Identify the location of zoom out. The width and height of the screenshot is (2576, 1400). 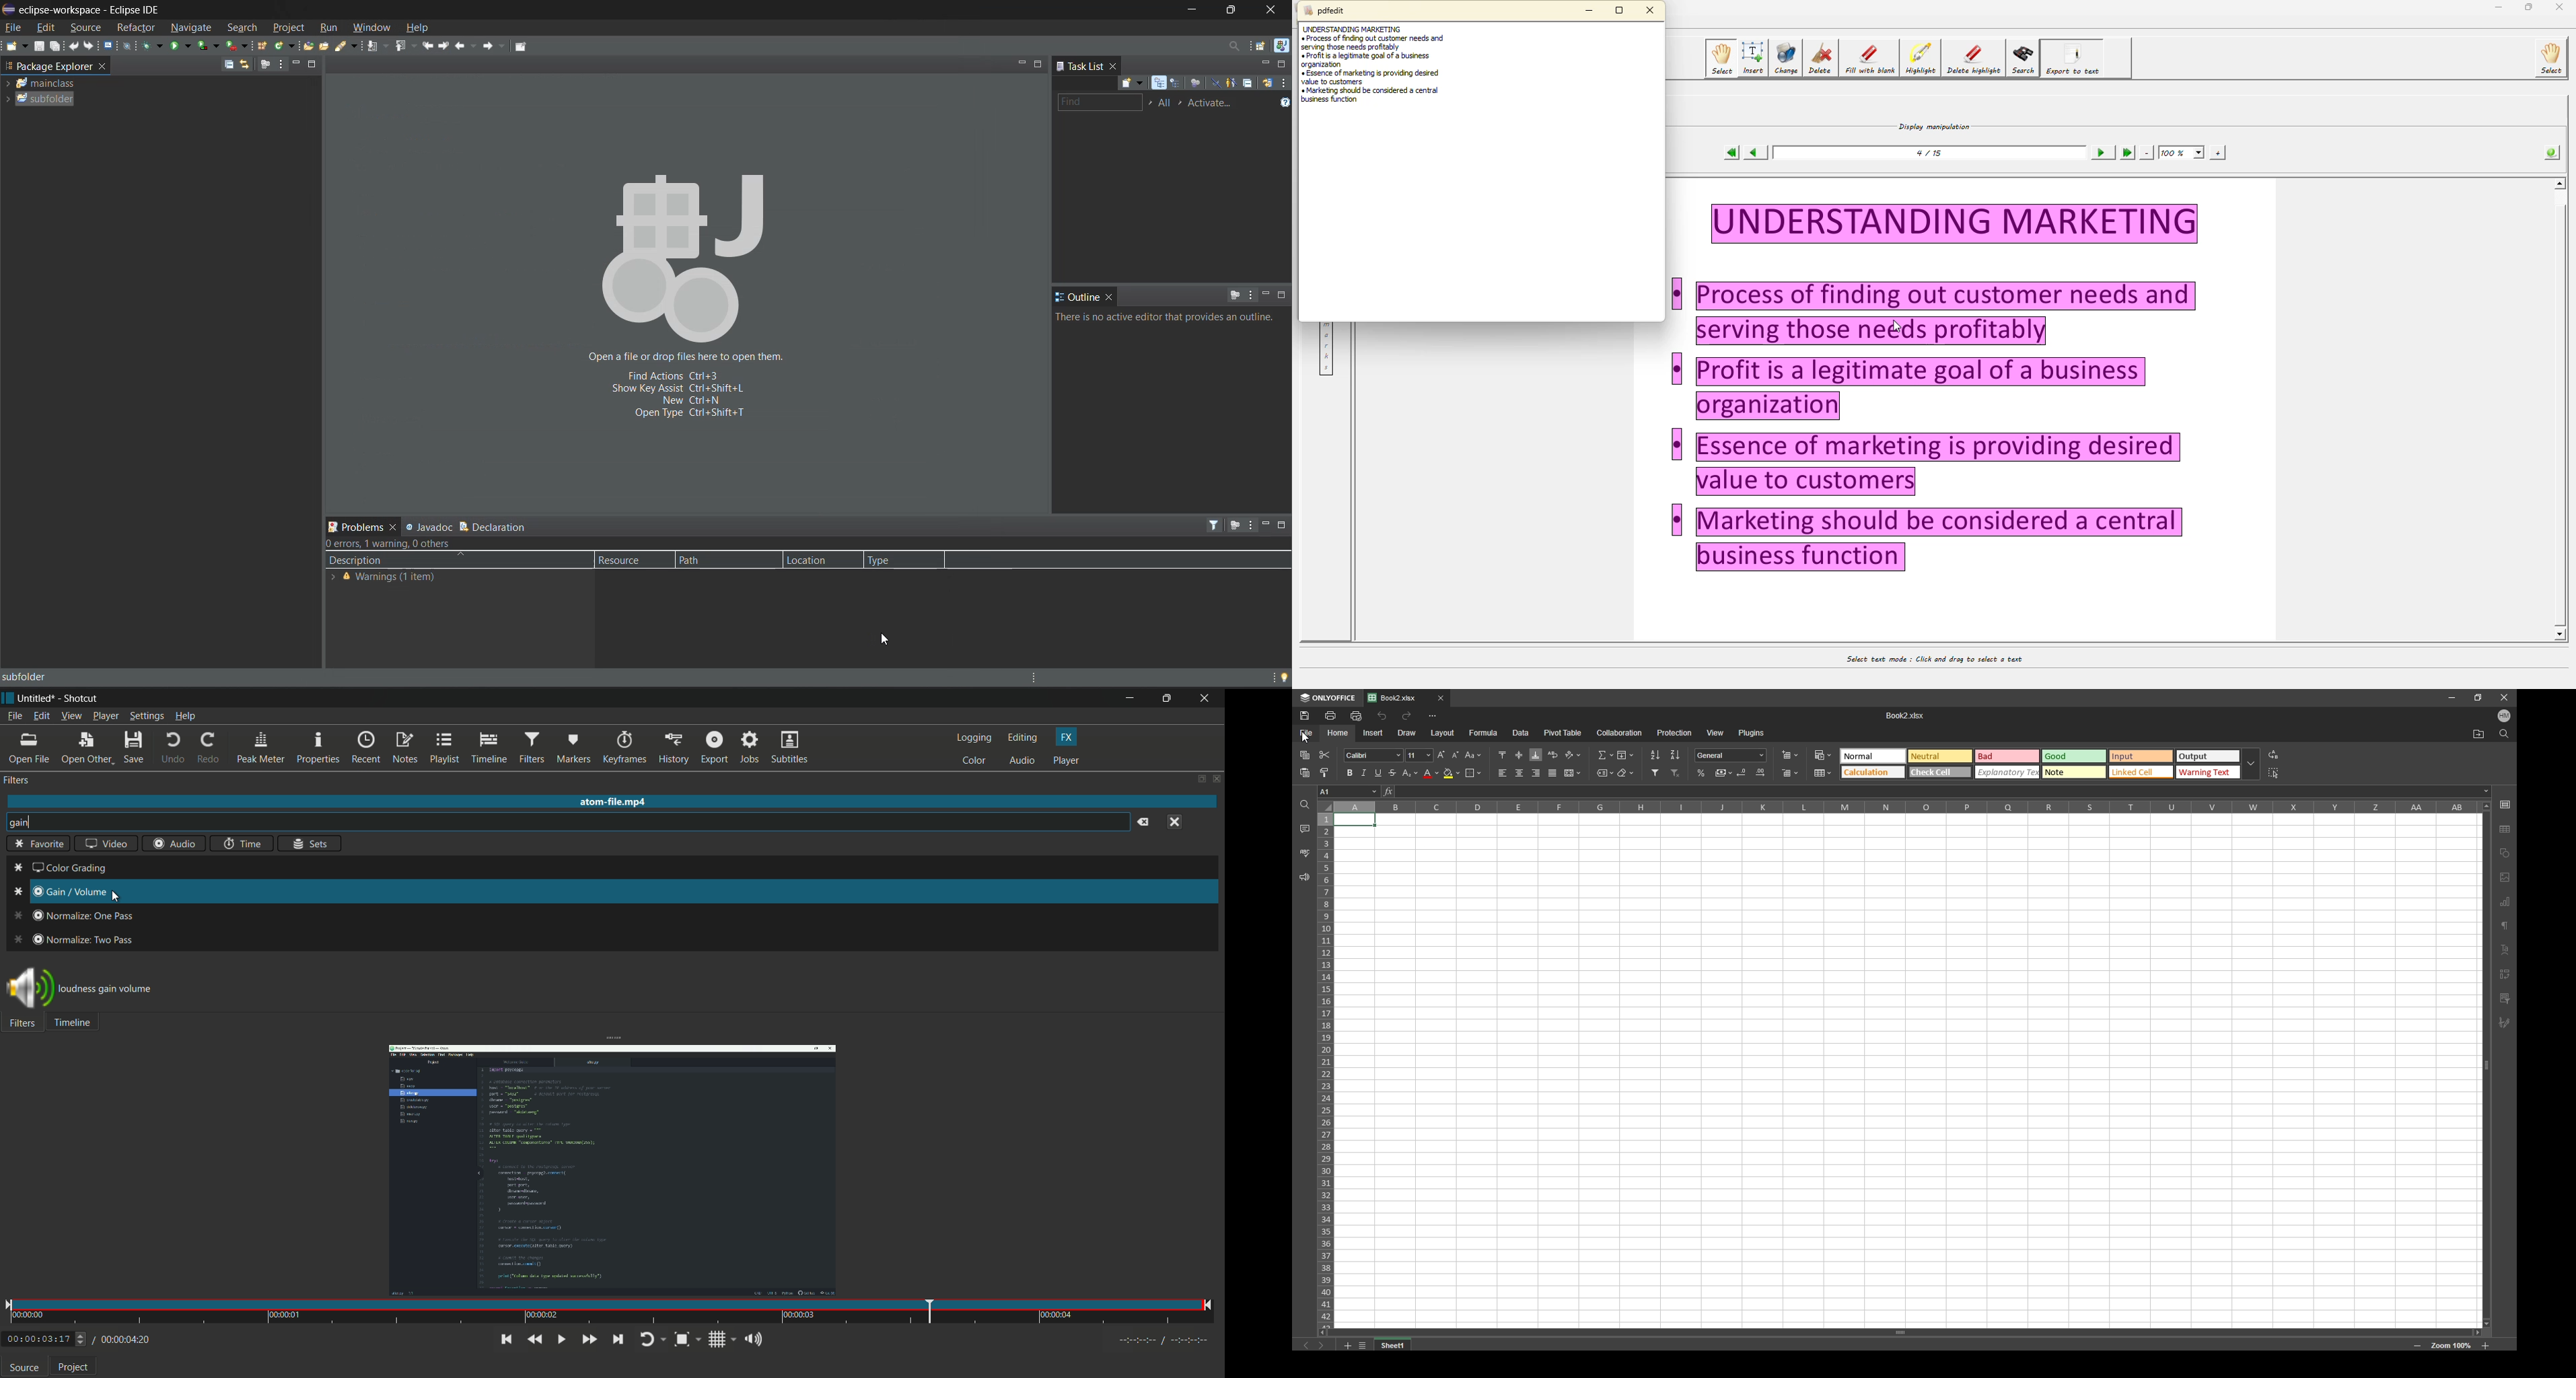
(2418, 1345).